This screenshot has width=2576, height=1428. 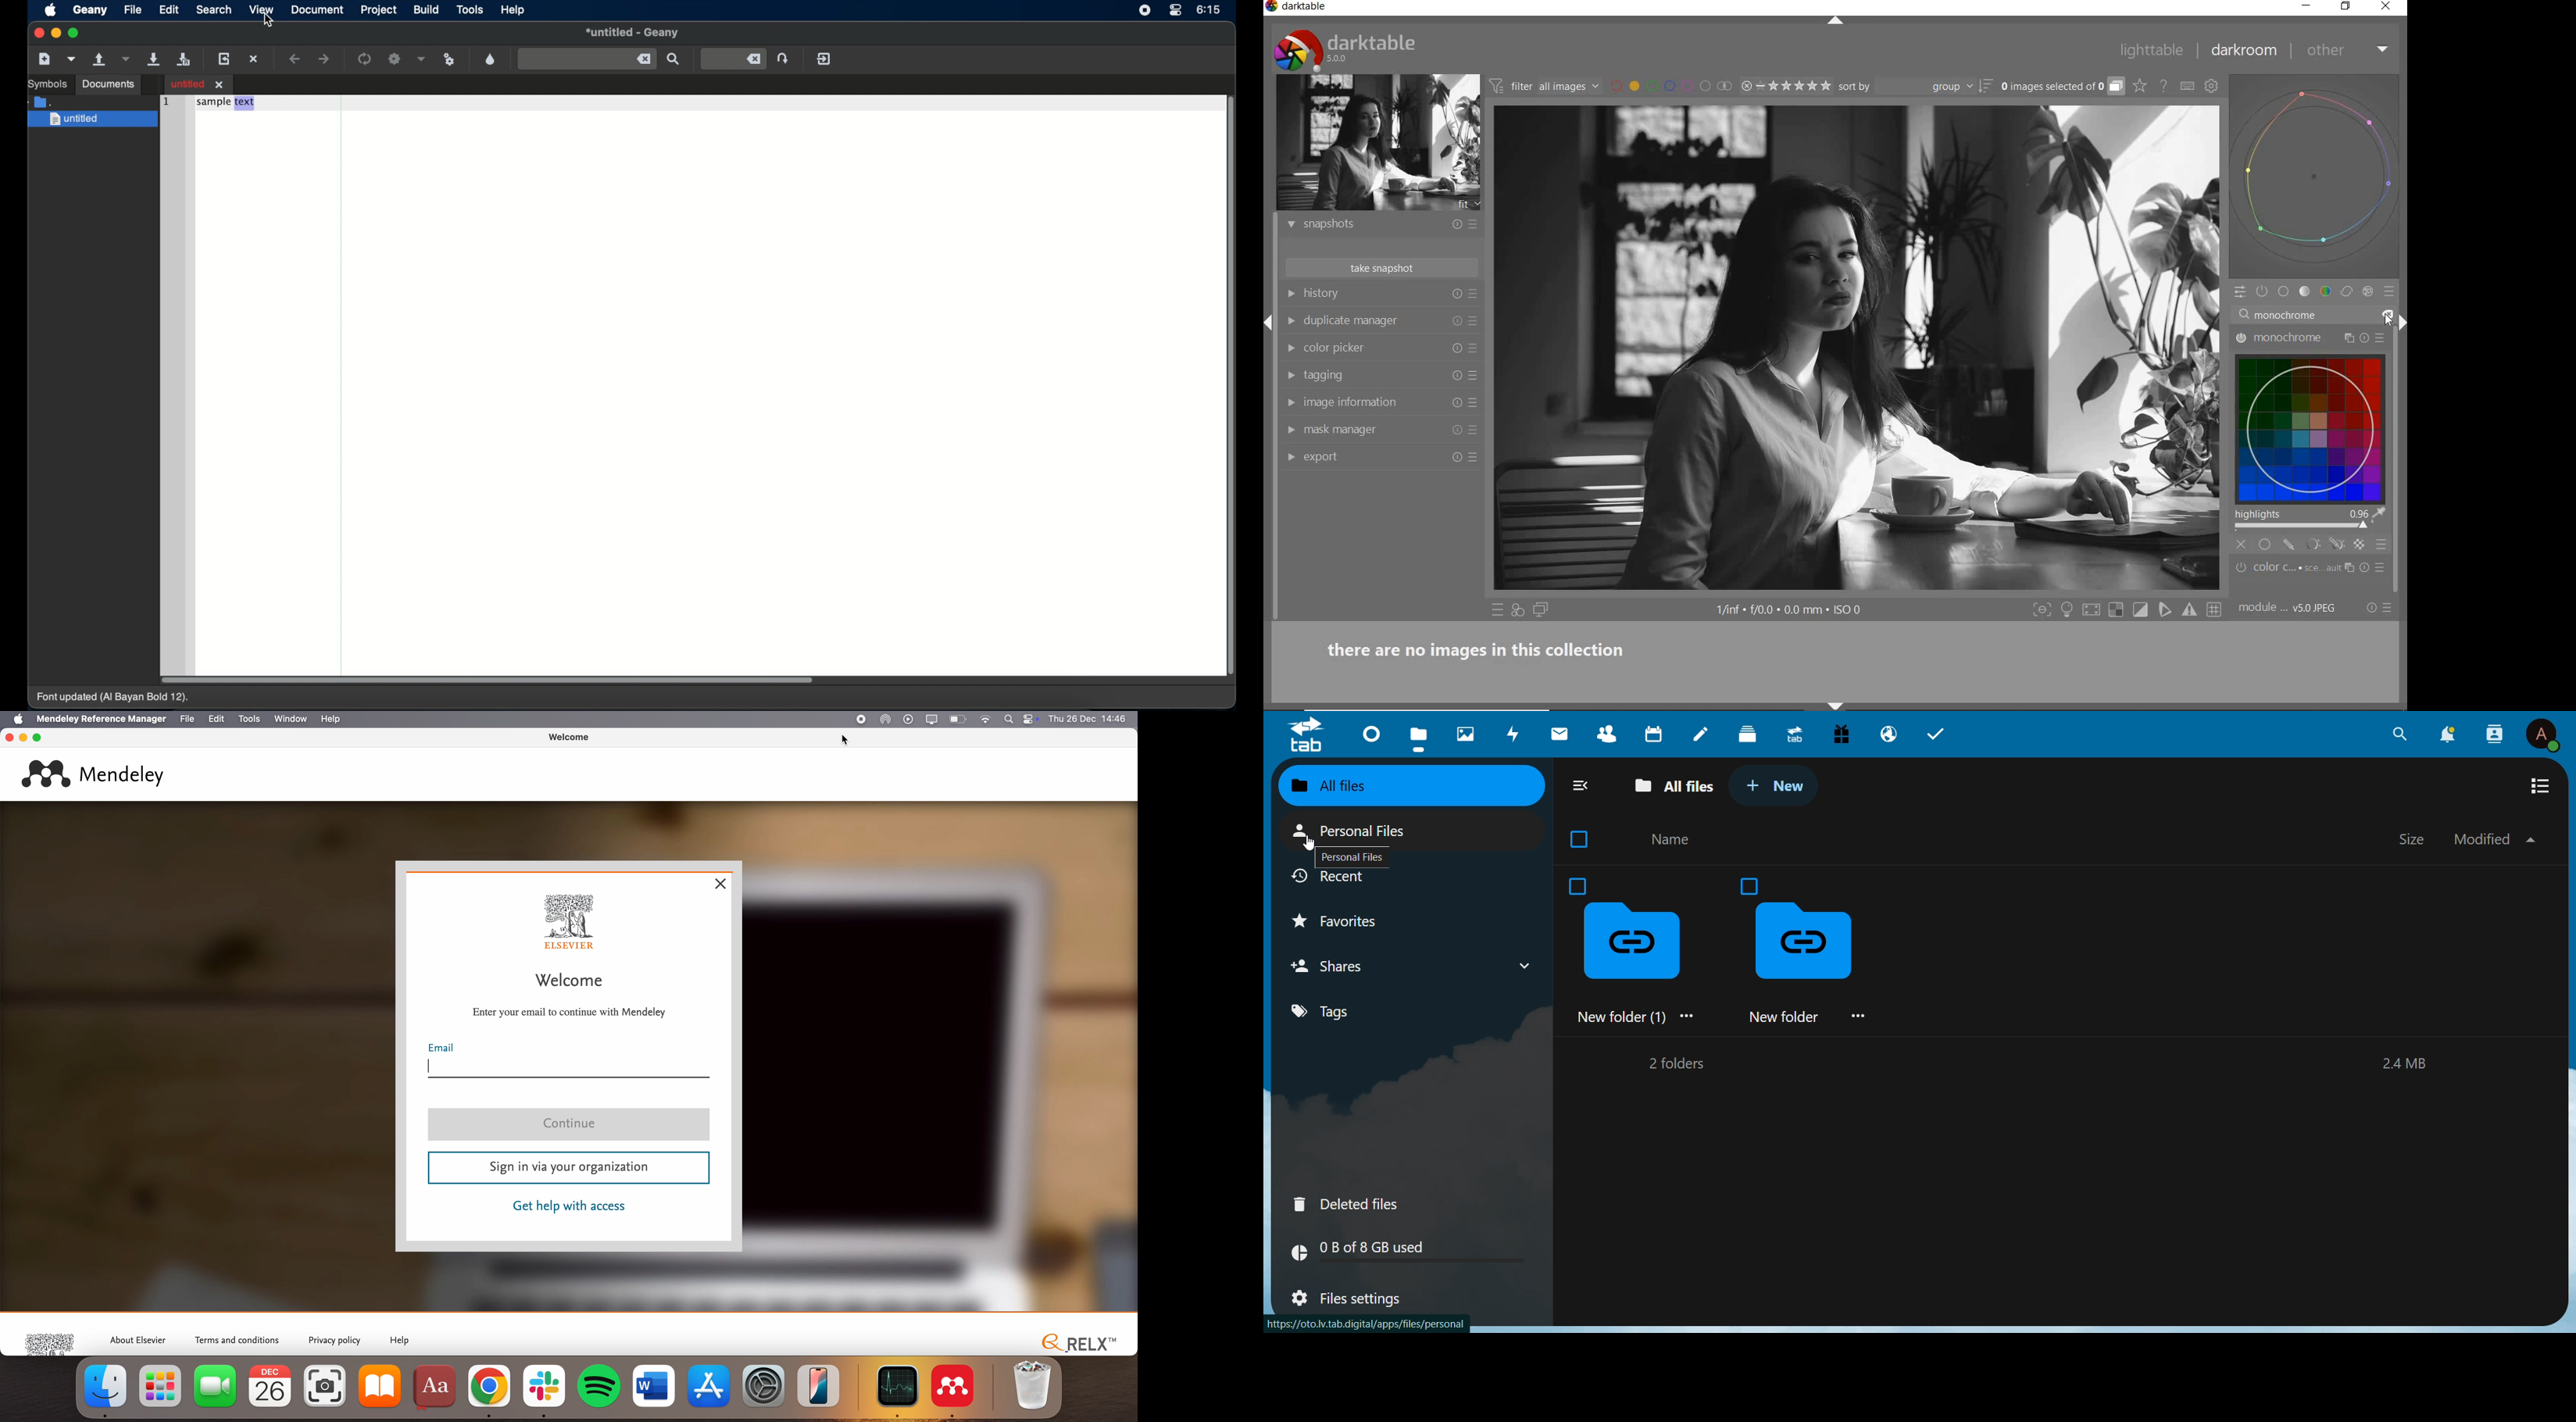 What do you see at coordinates (76, 33) in the screenshot?
I see `maximize` at bounding box center [76, 33].